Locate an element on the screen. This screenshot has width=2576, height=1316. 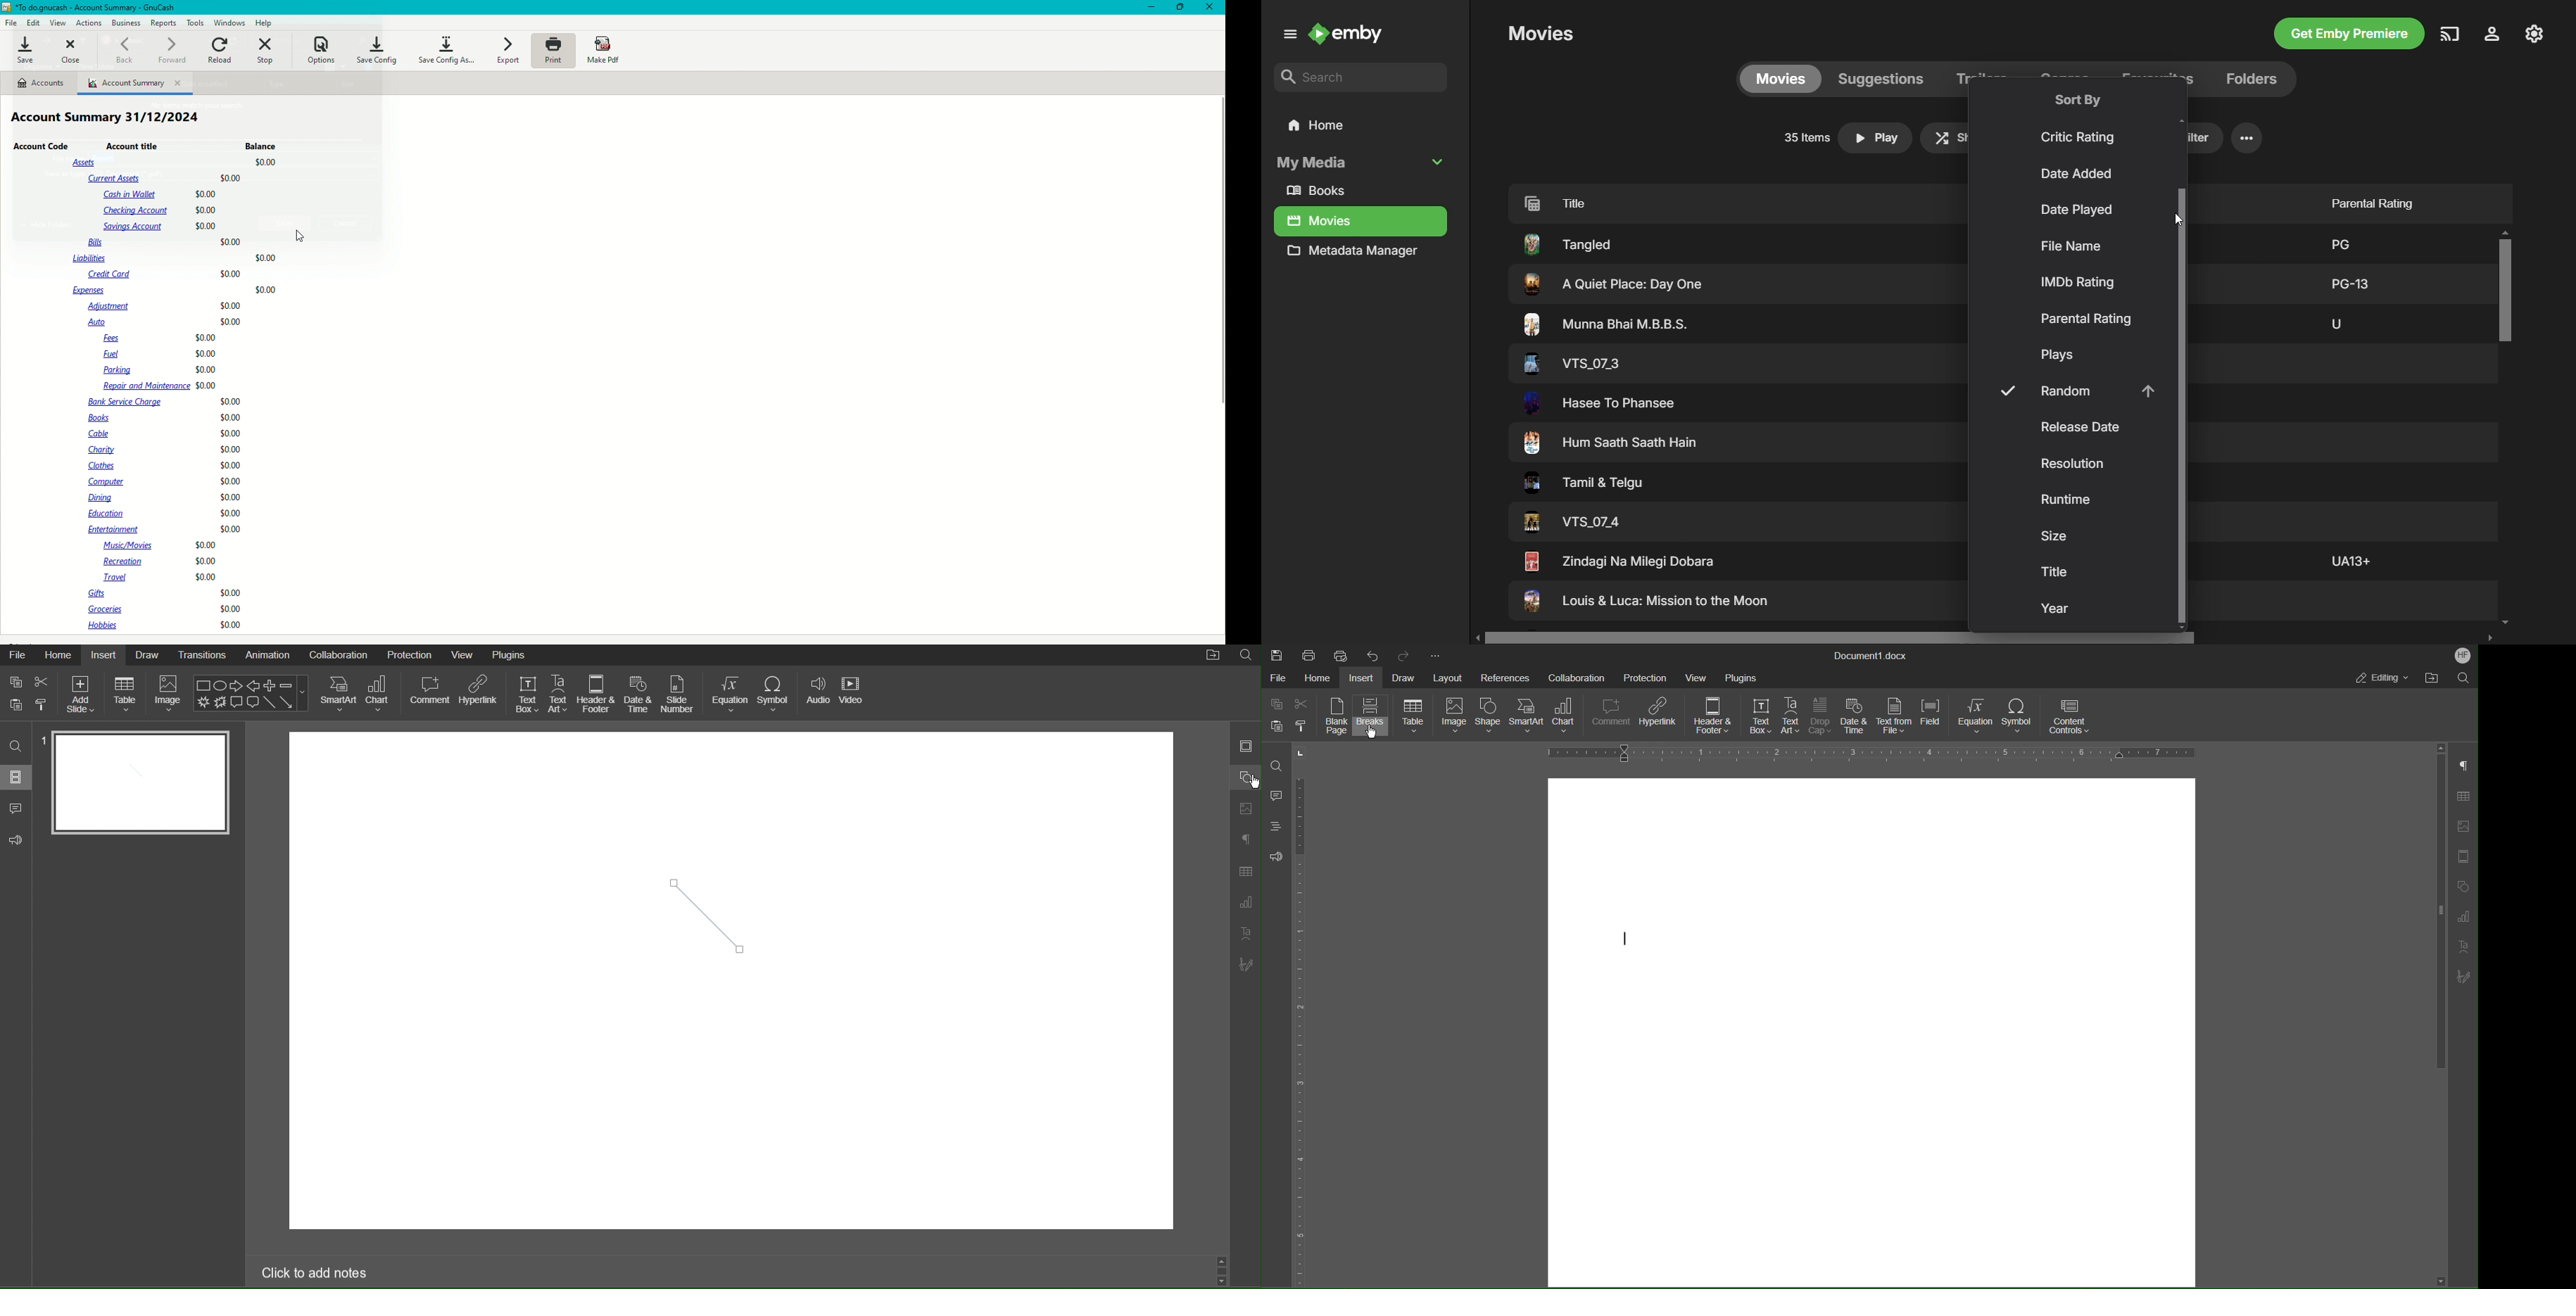
Title is located at coordinates (2056, 571).